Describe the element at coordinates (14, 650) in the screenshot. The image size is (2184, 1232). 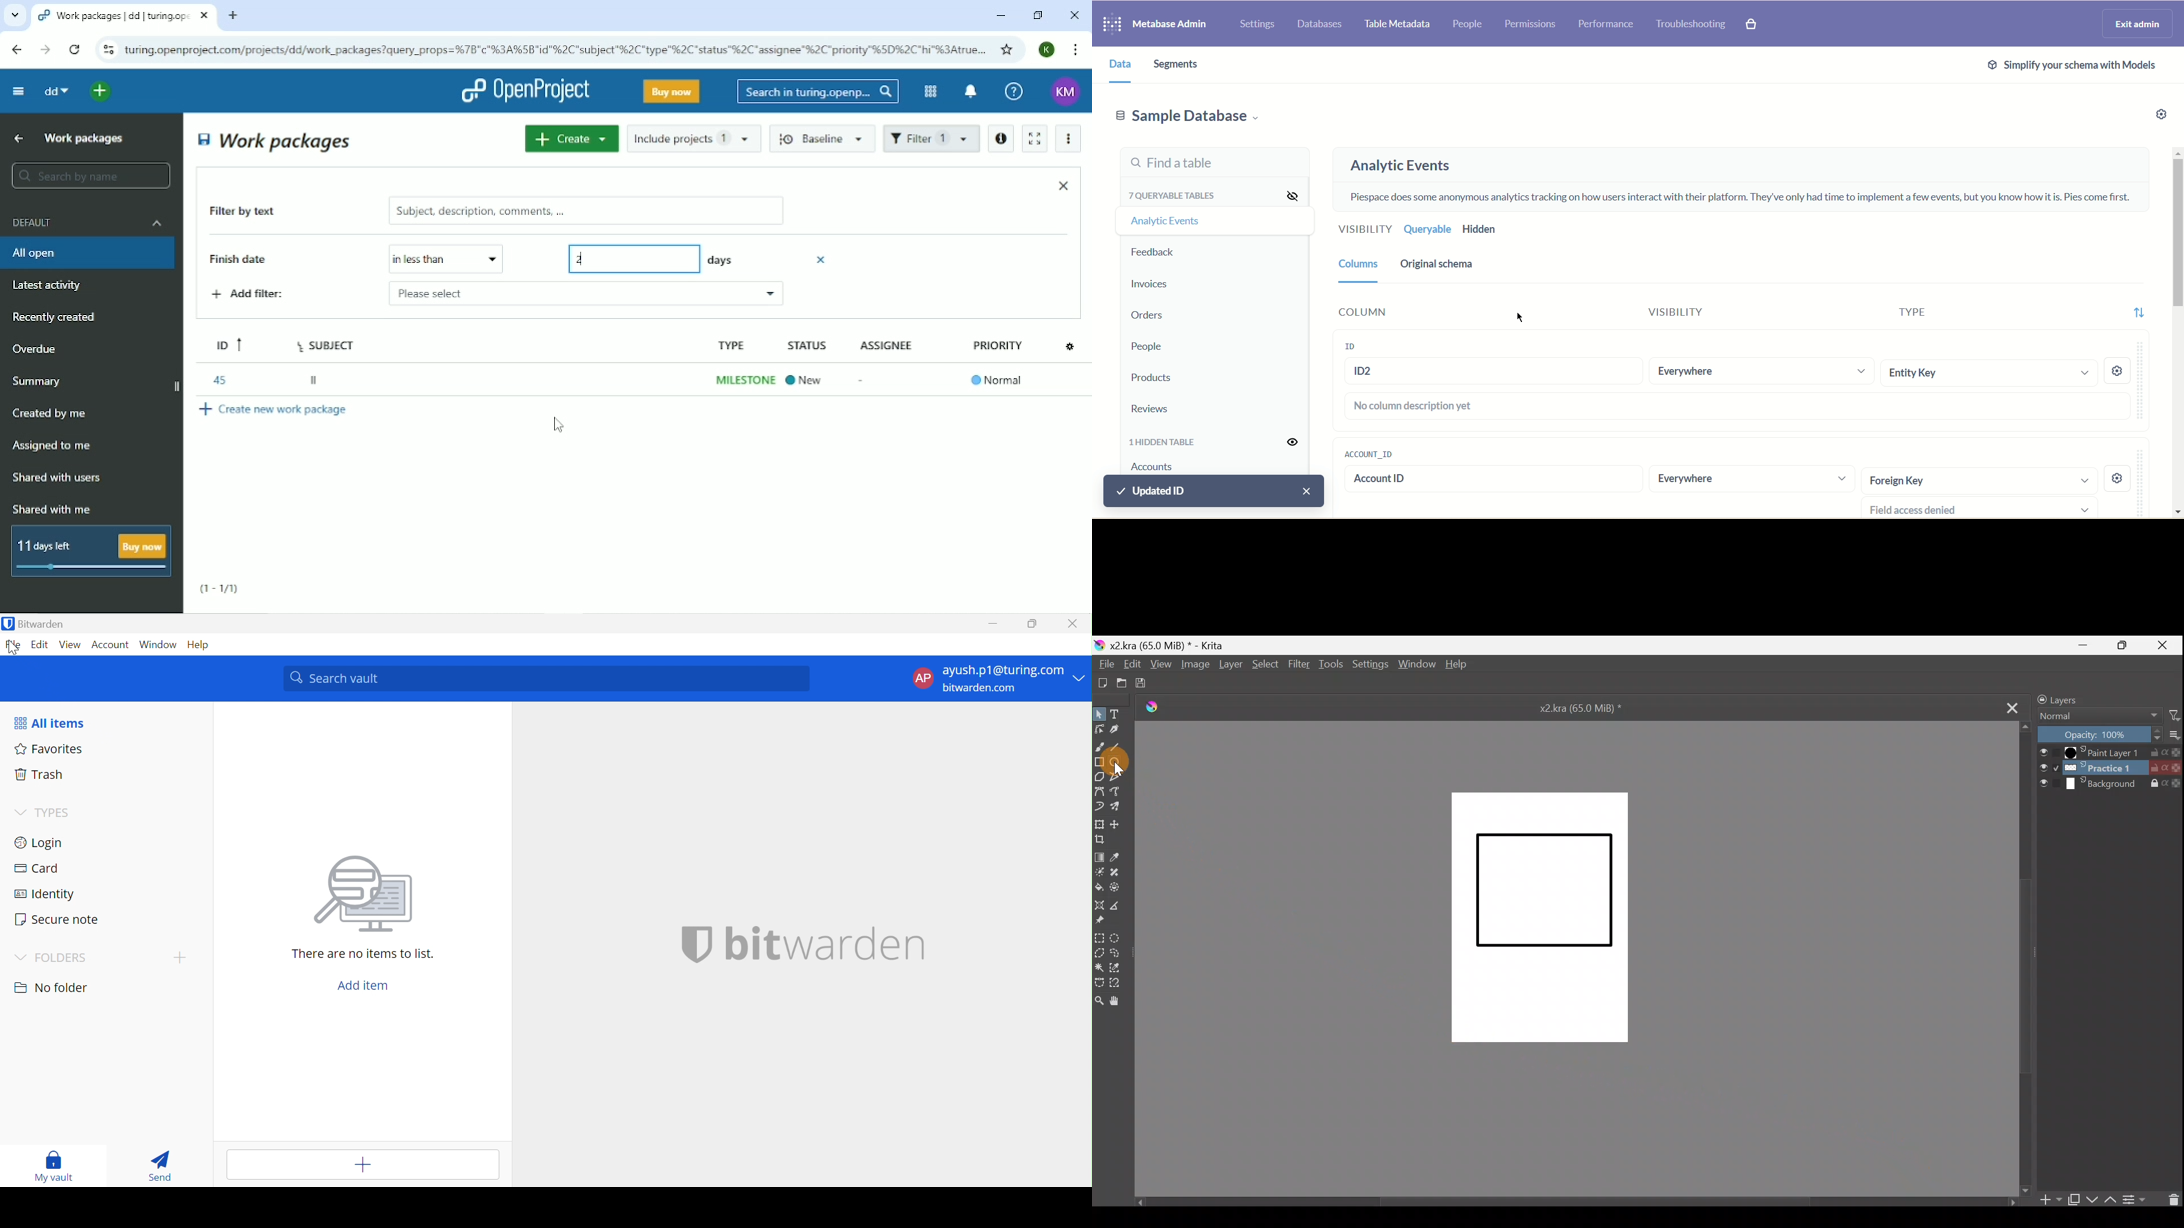
I see `cursor` at that location.